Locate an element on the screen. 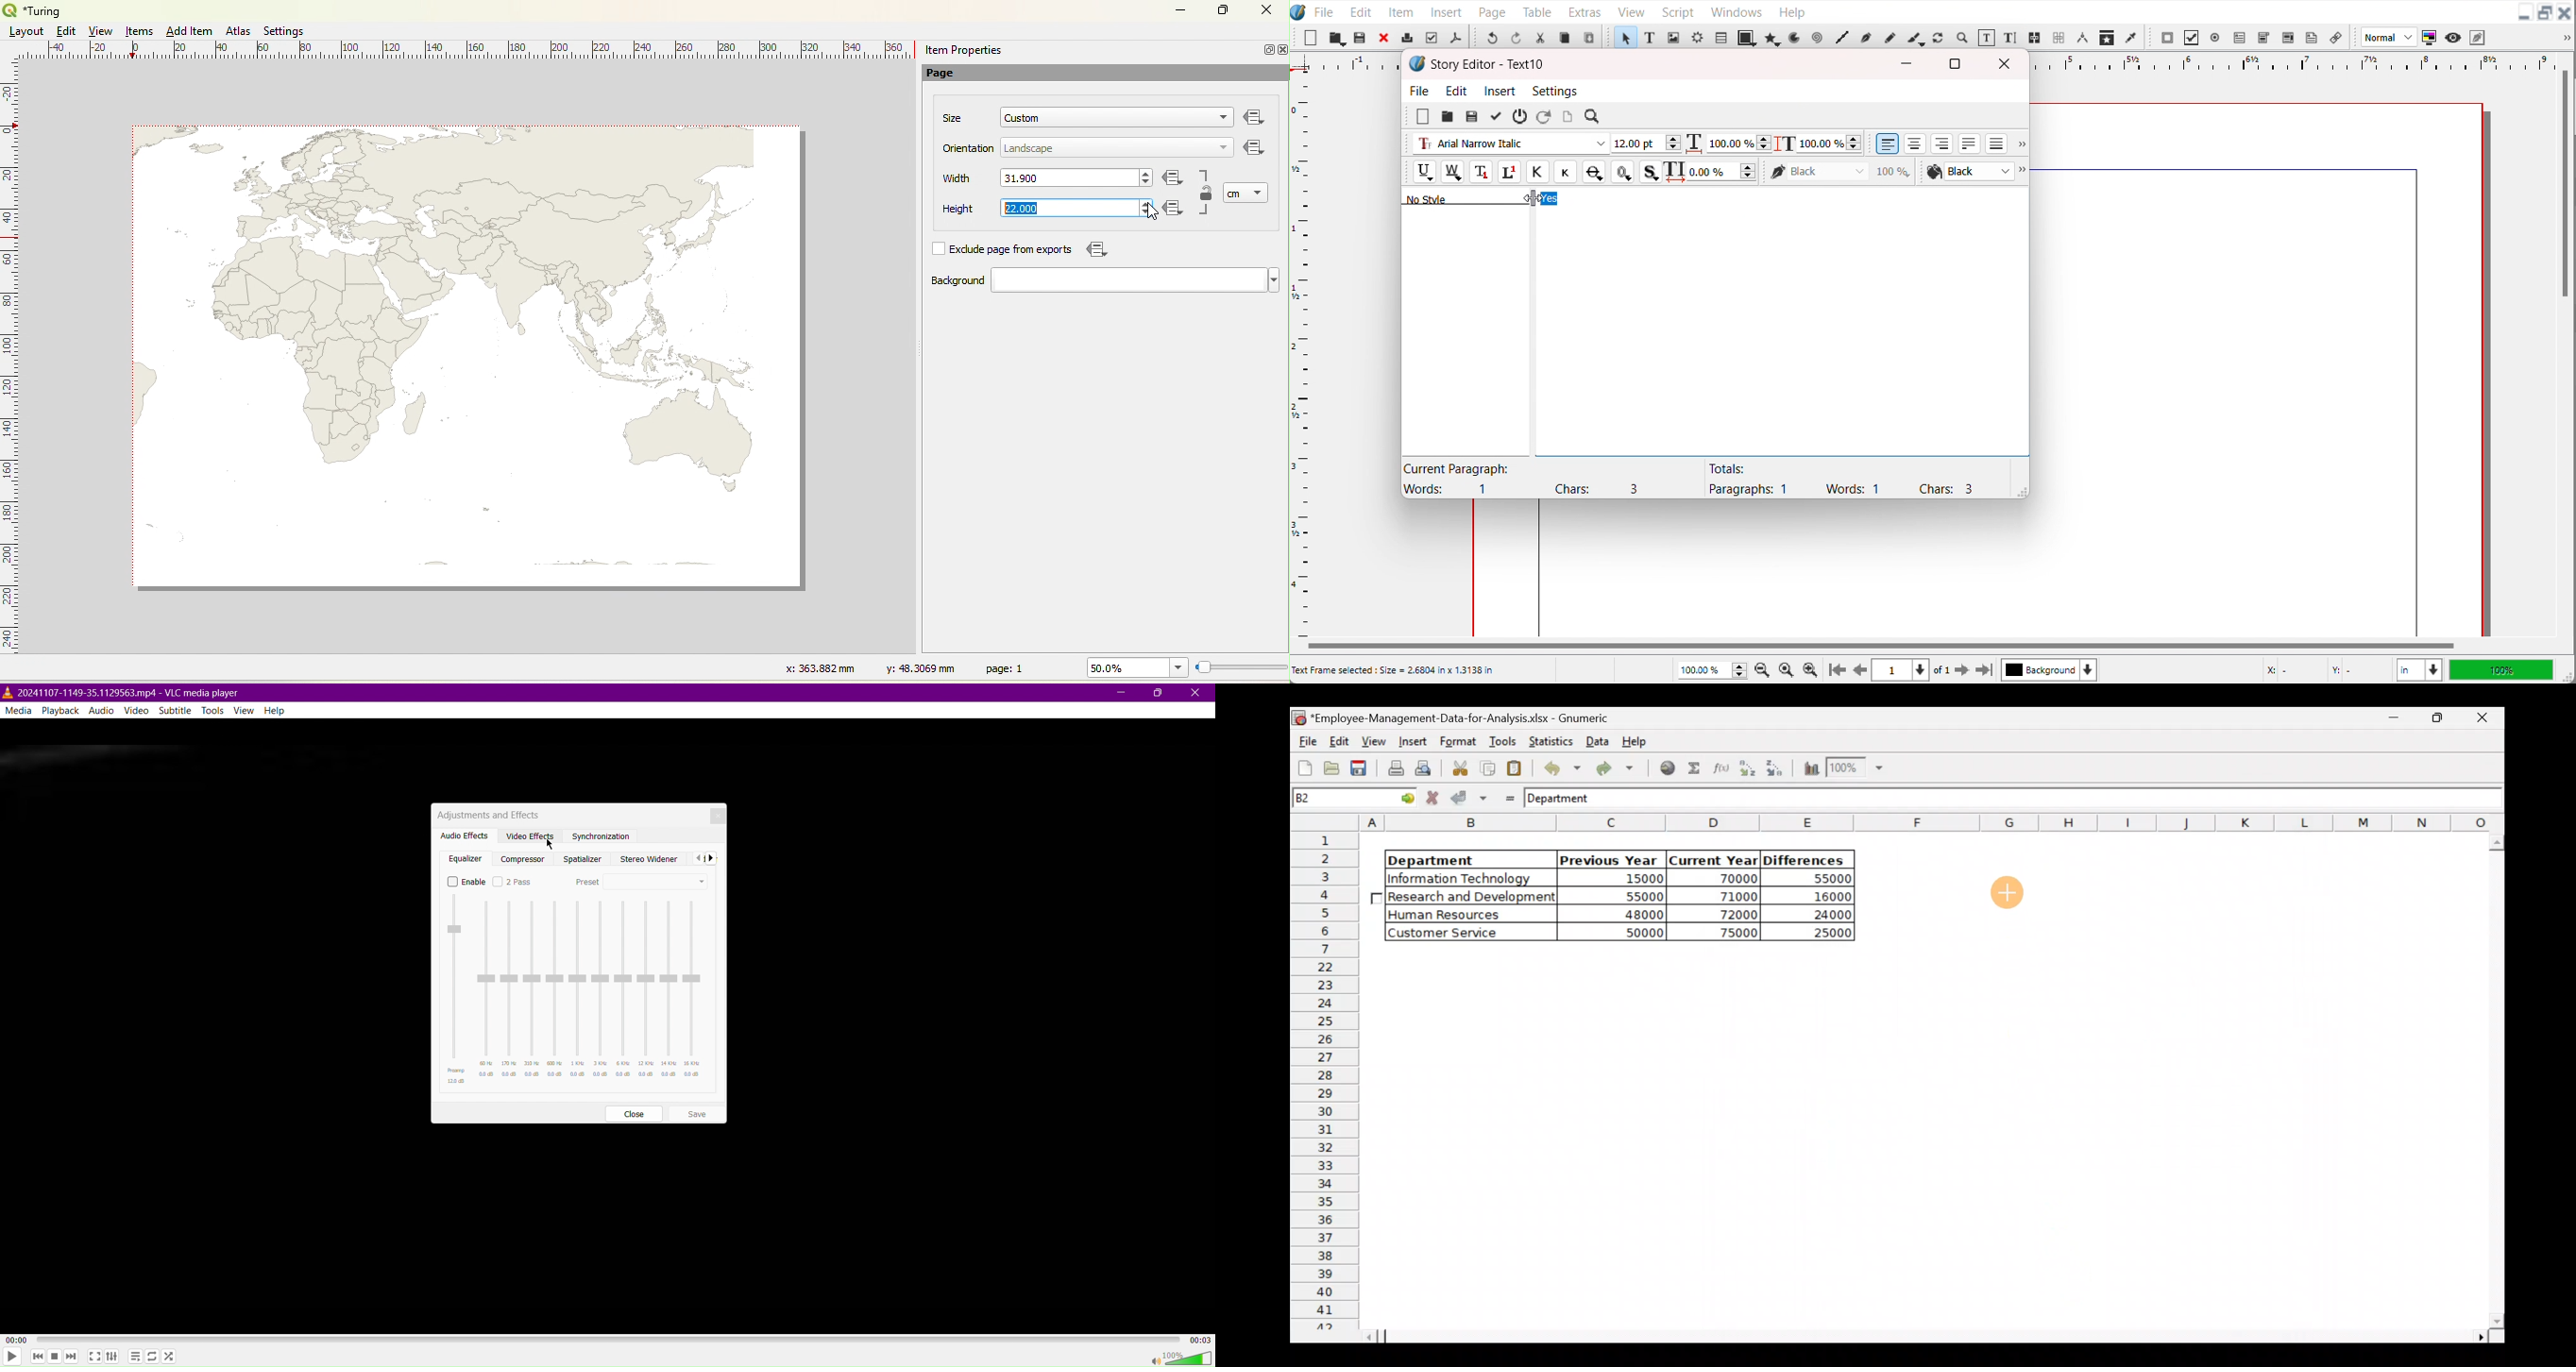 This screenshot has height=1372, width=2576. Help is located at coordinates (1792, 11).